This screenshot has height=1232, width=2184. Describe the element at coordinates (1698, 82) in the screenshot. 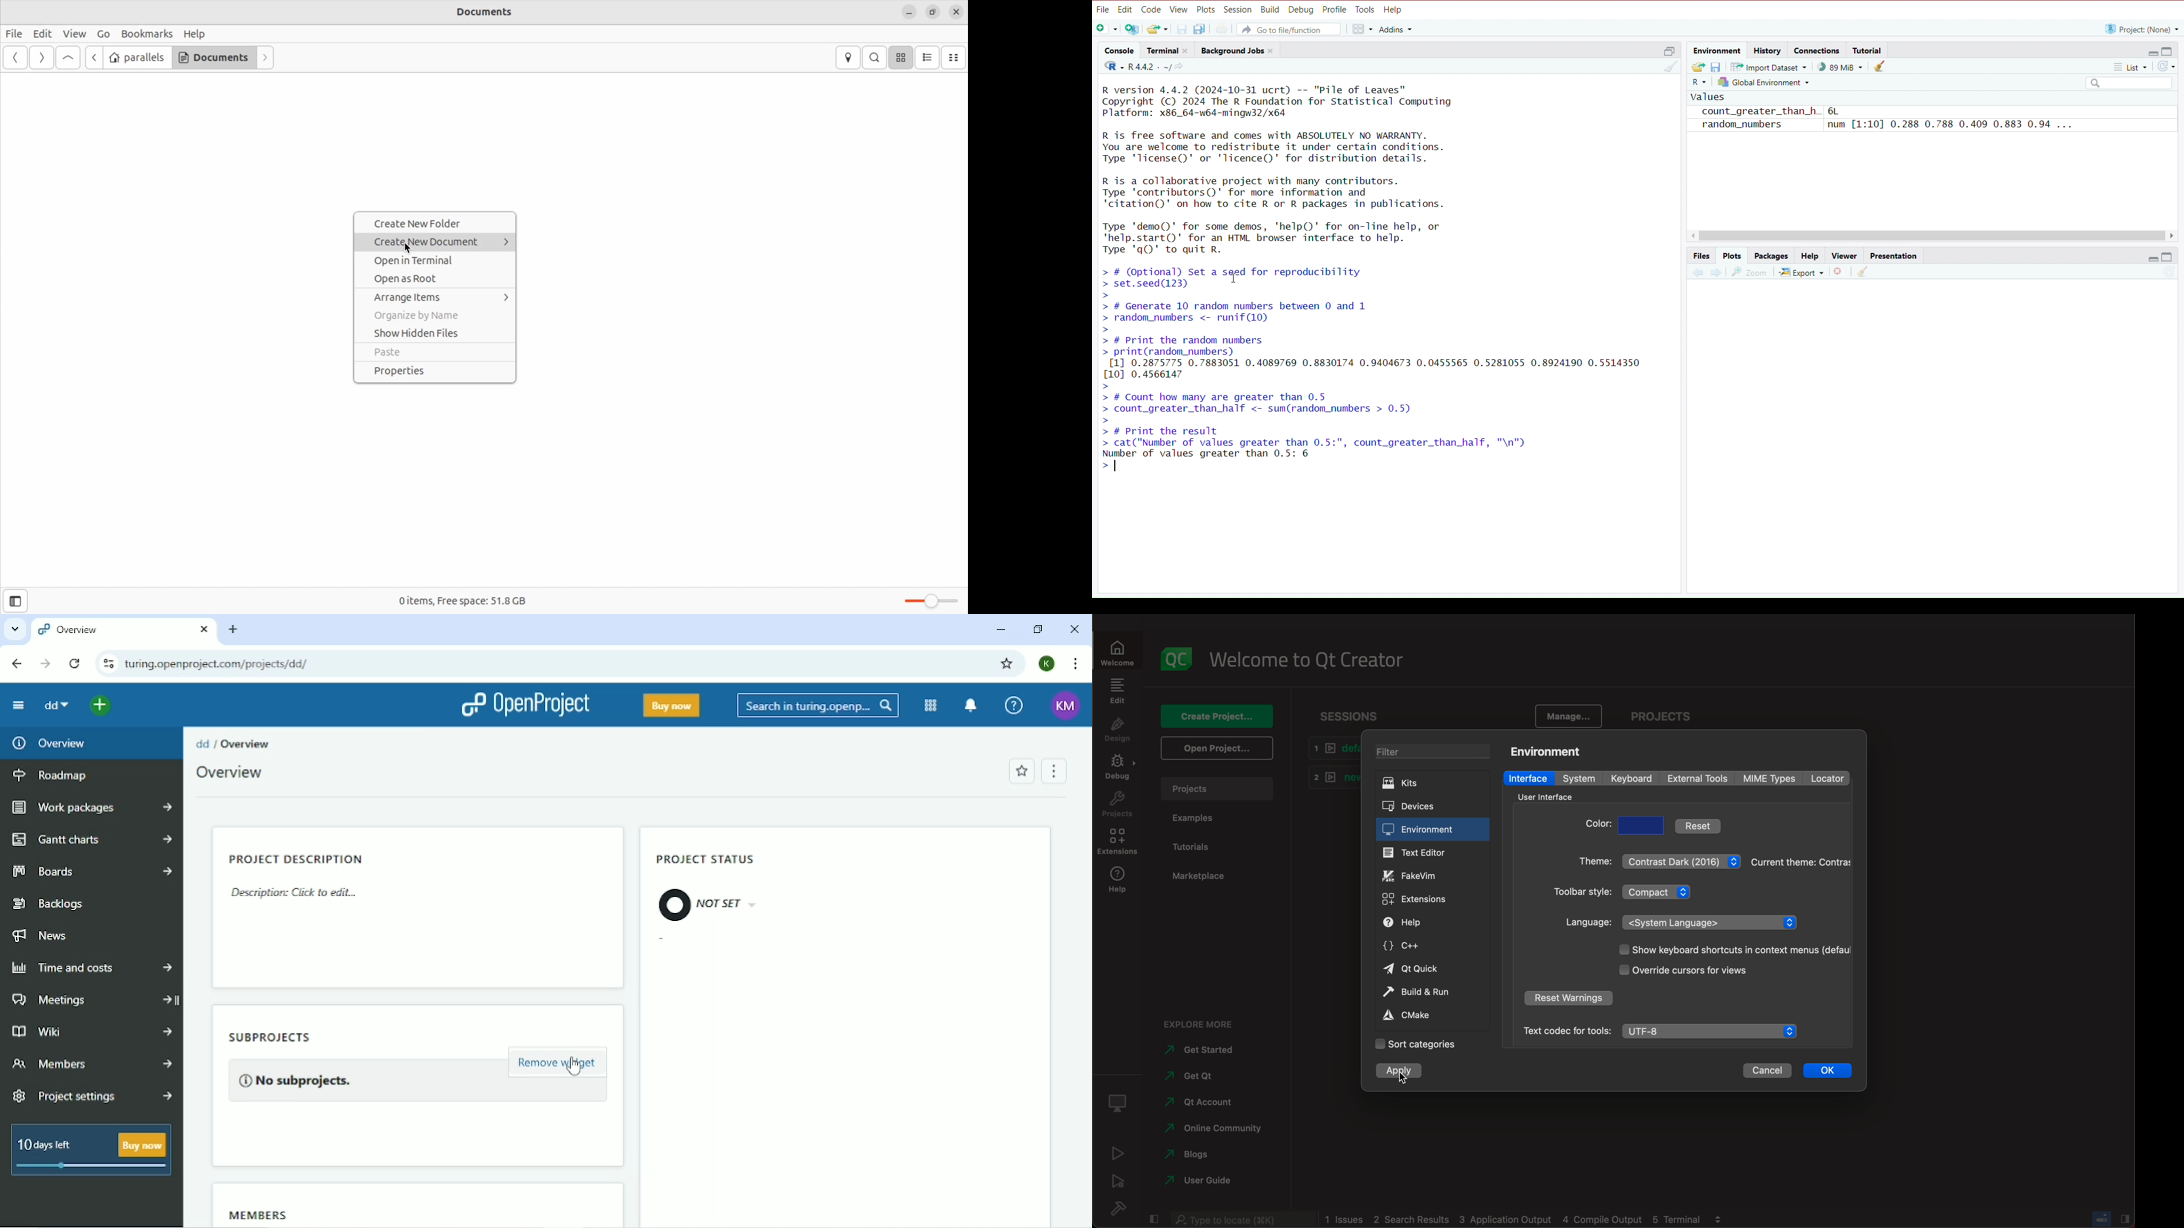

I see `R` at that location.